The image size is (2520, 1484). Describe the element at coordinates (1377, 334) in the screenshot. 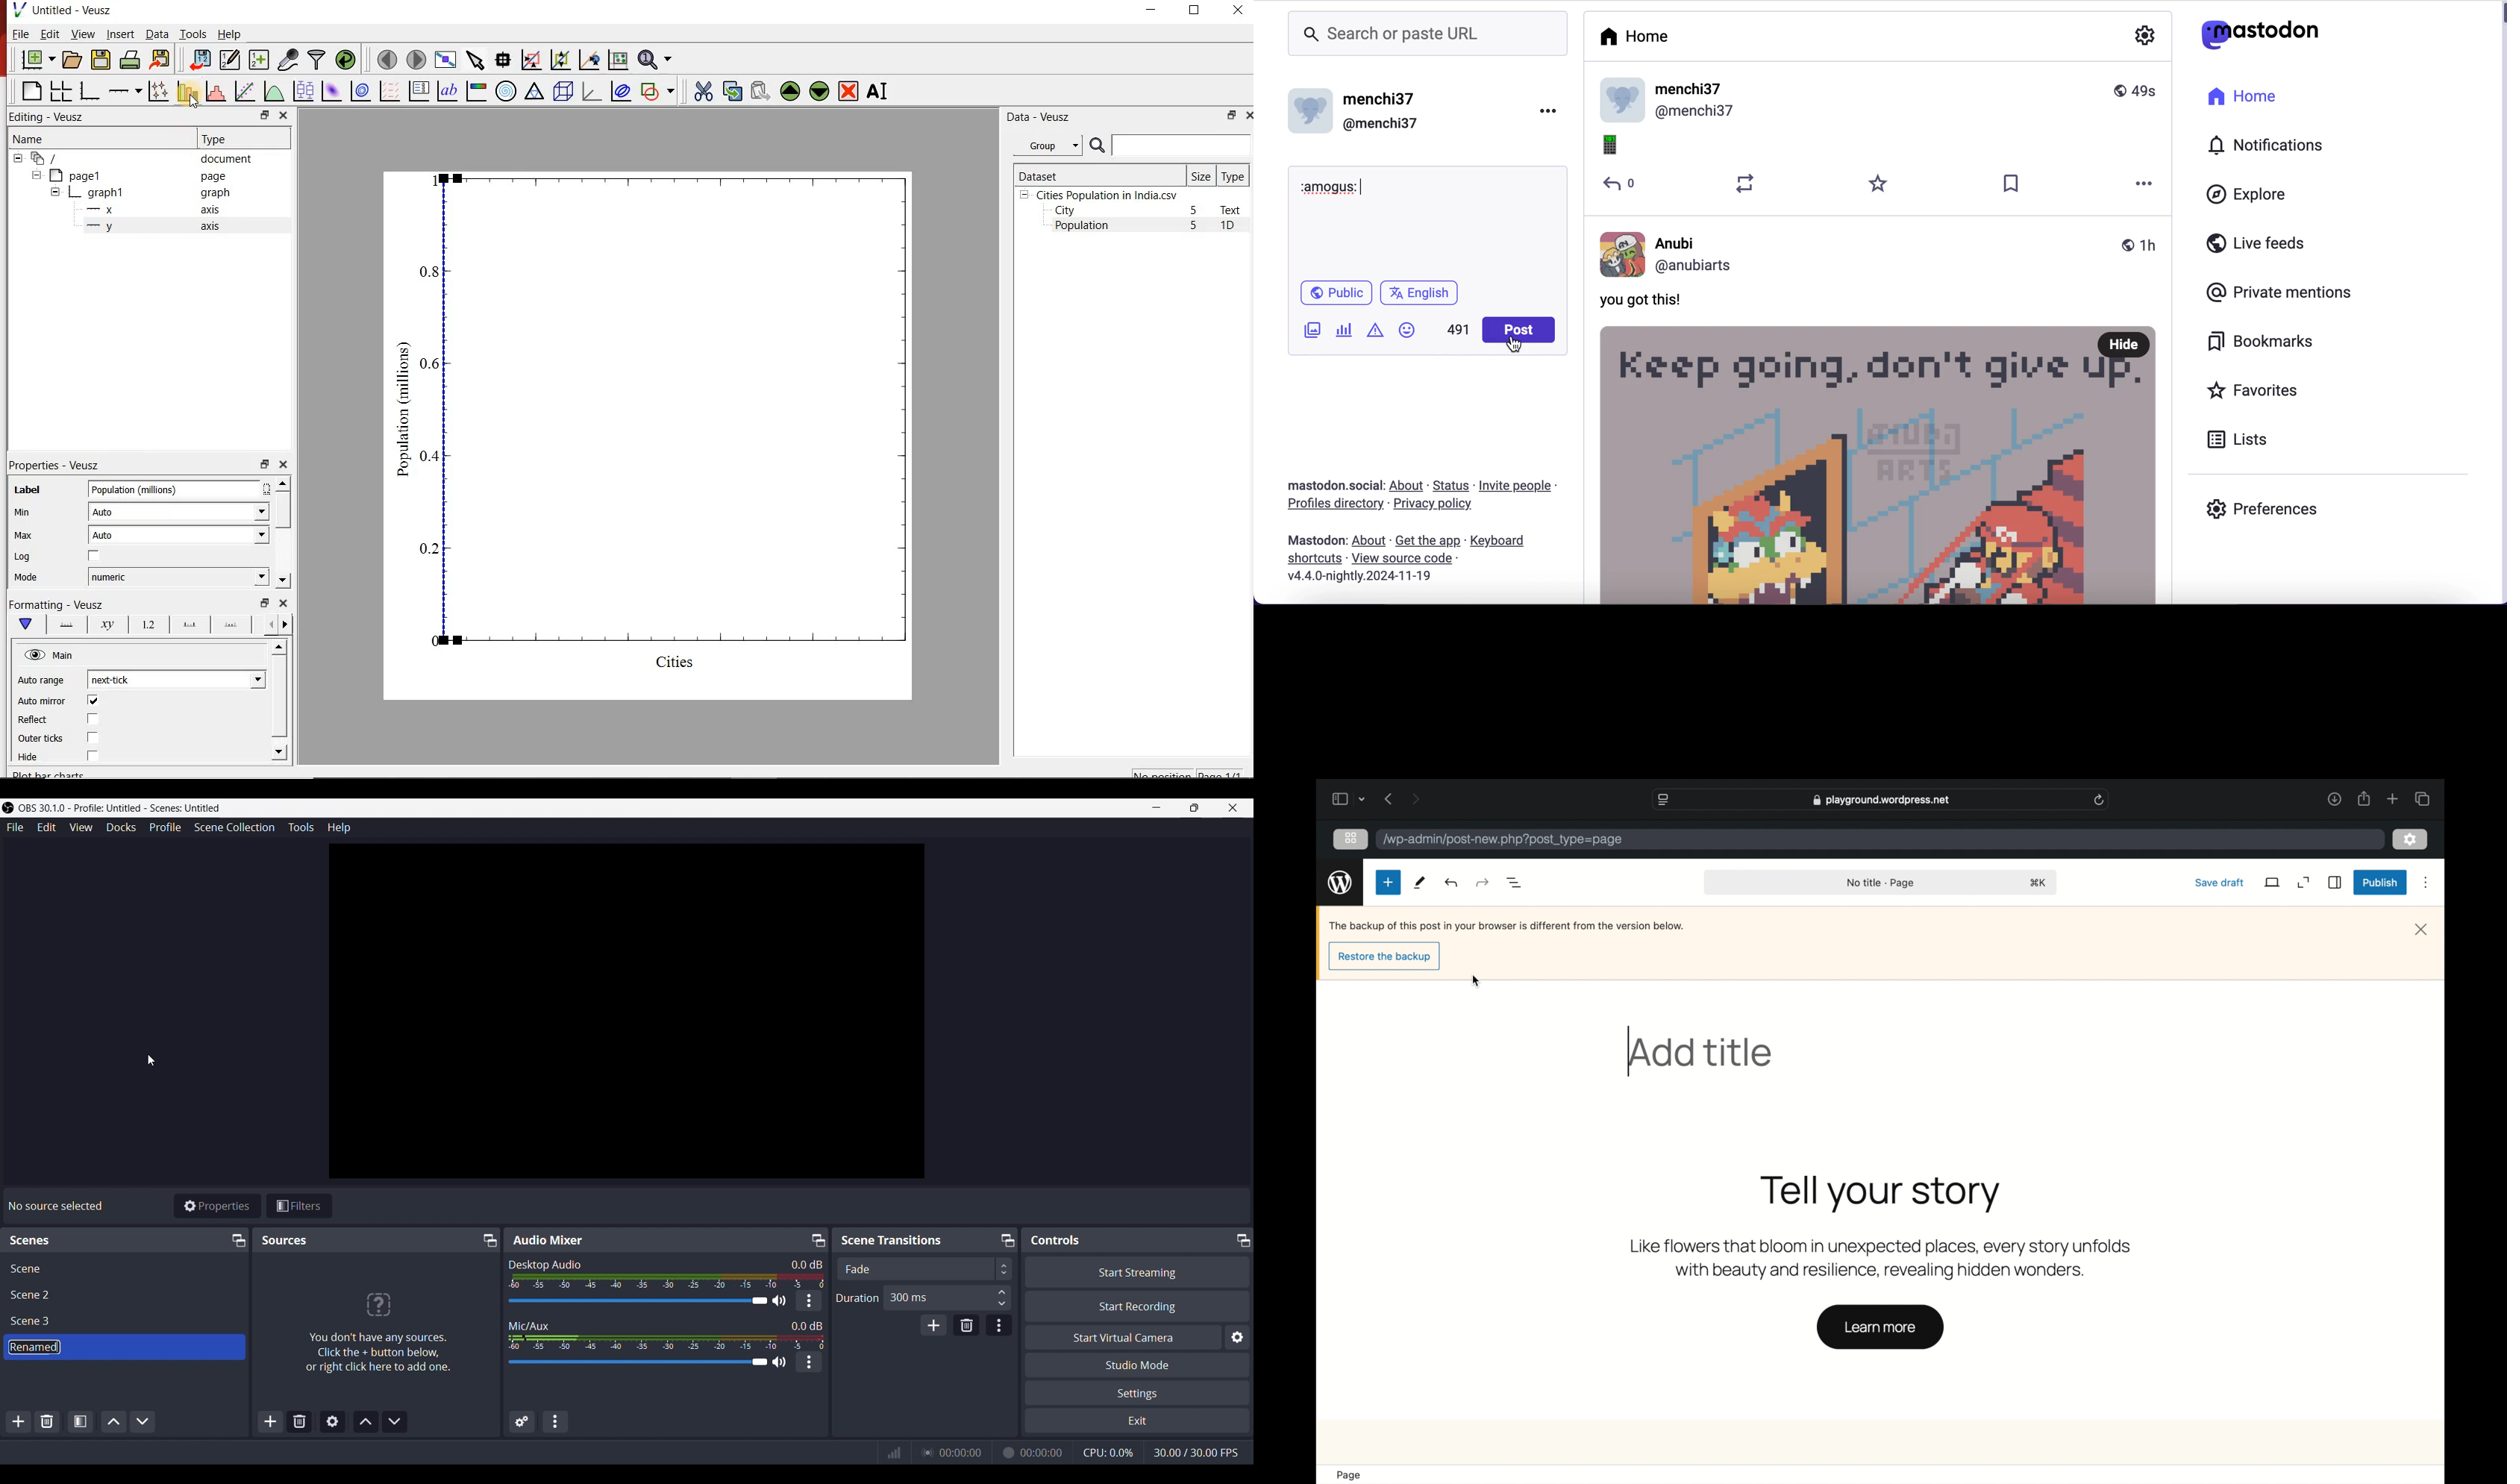

I see `add warnings` at that location.